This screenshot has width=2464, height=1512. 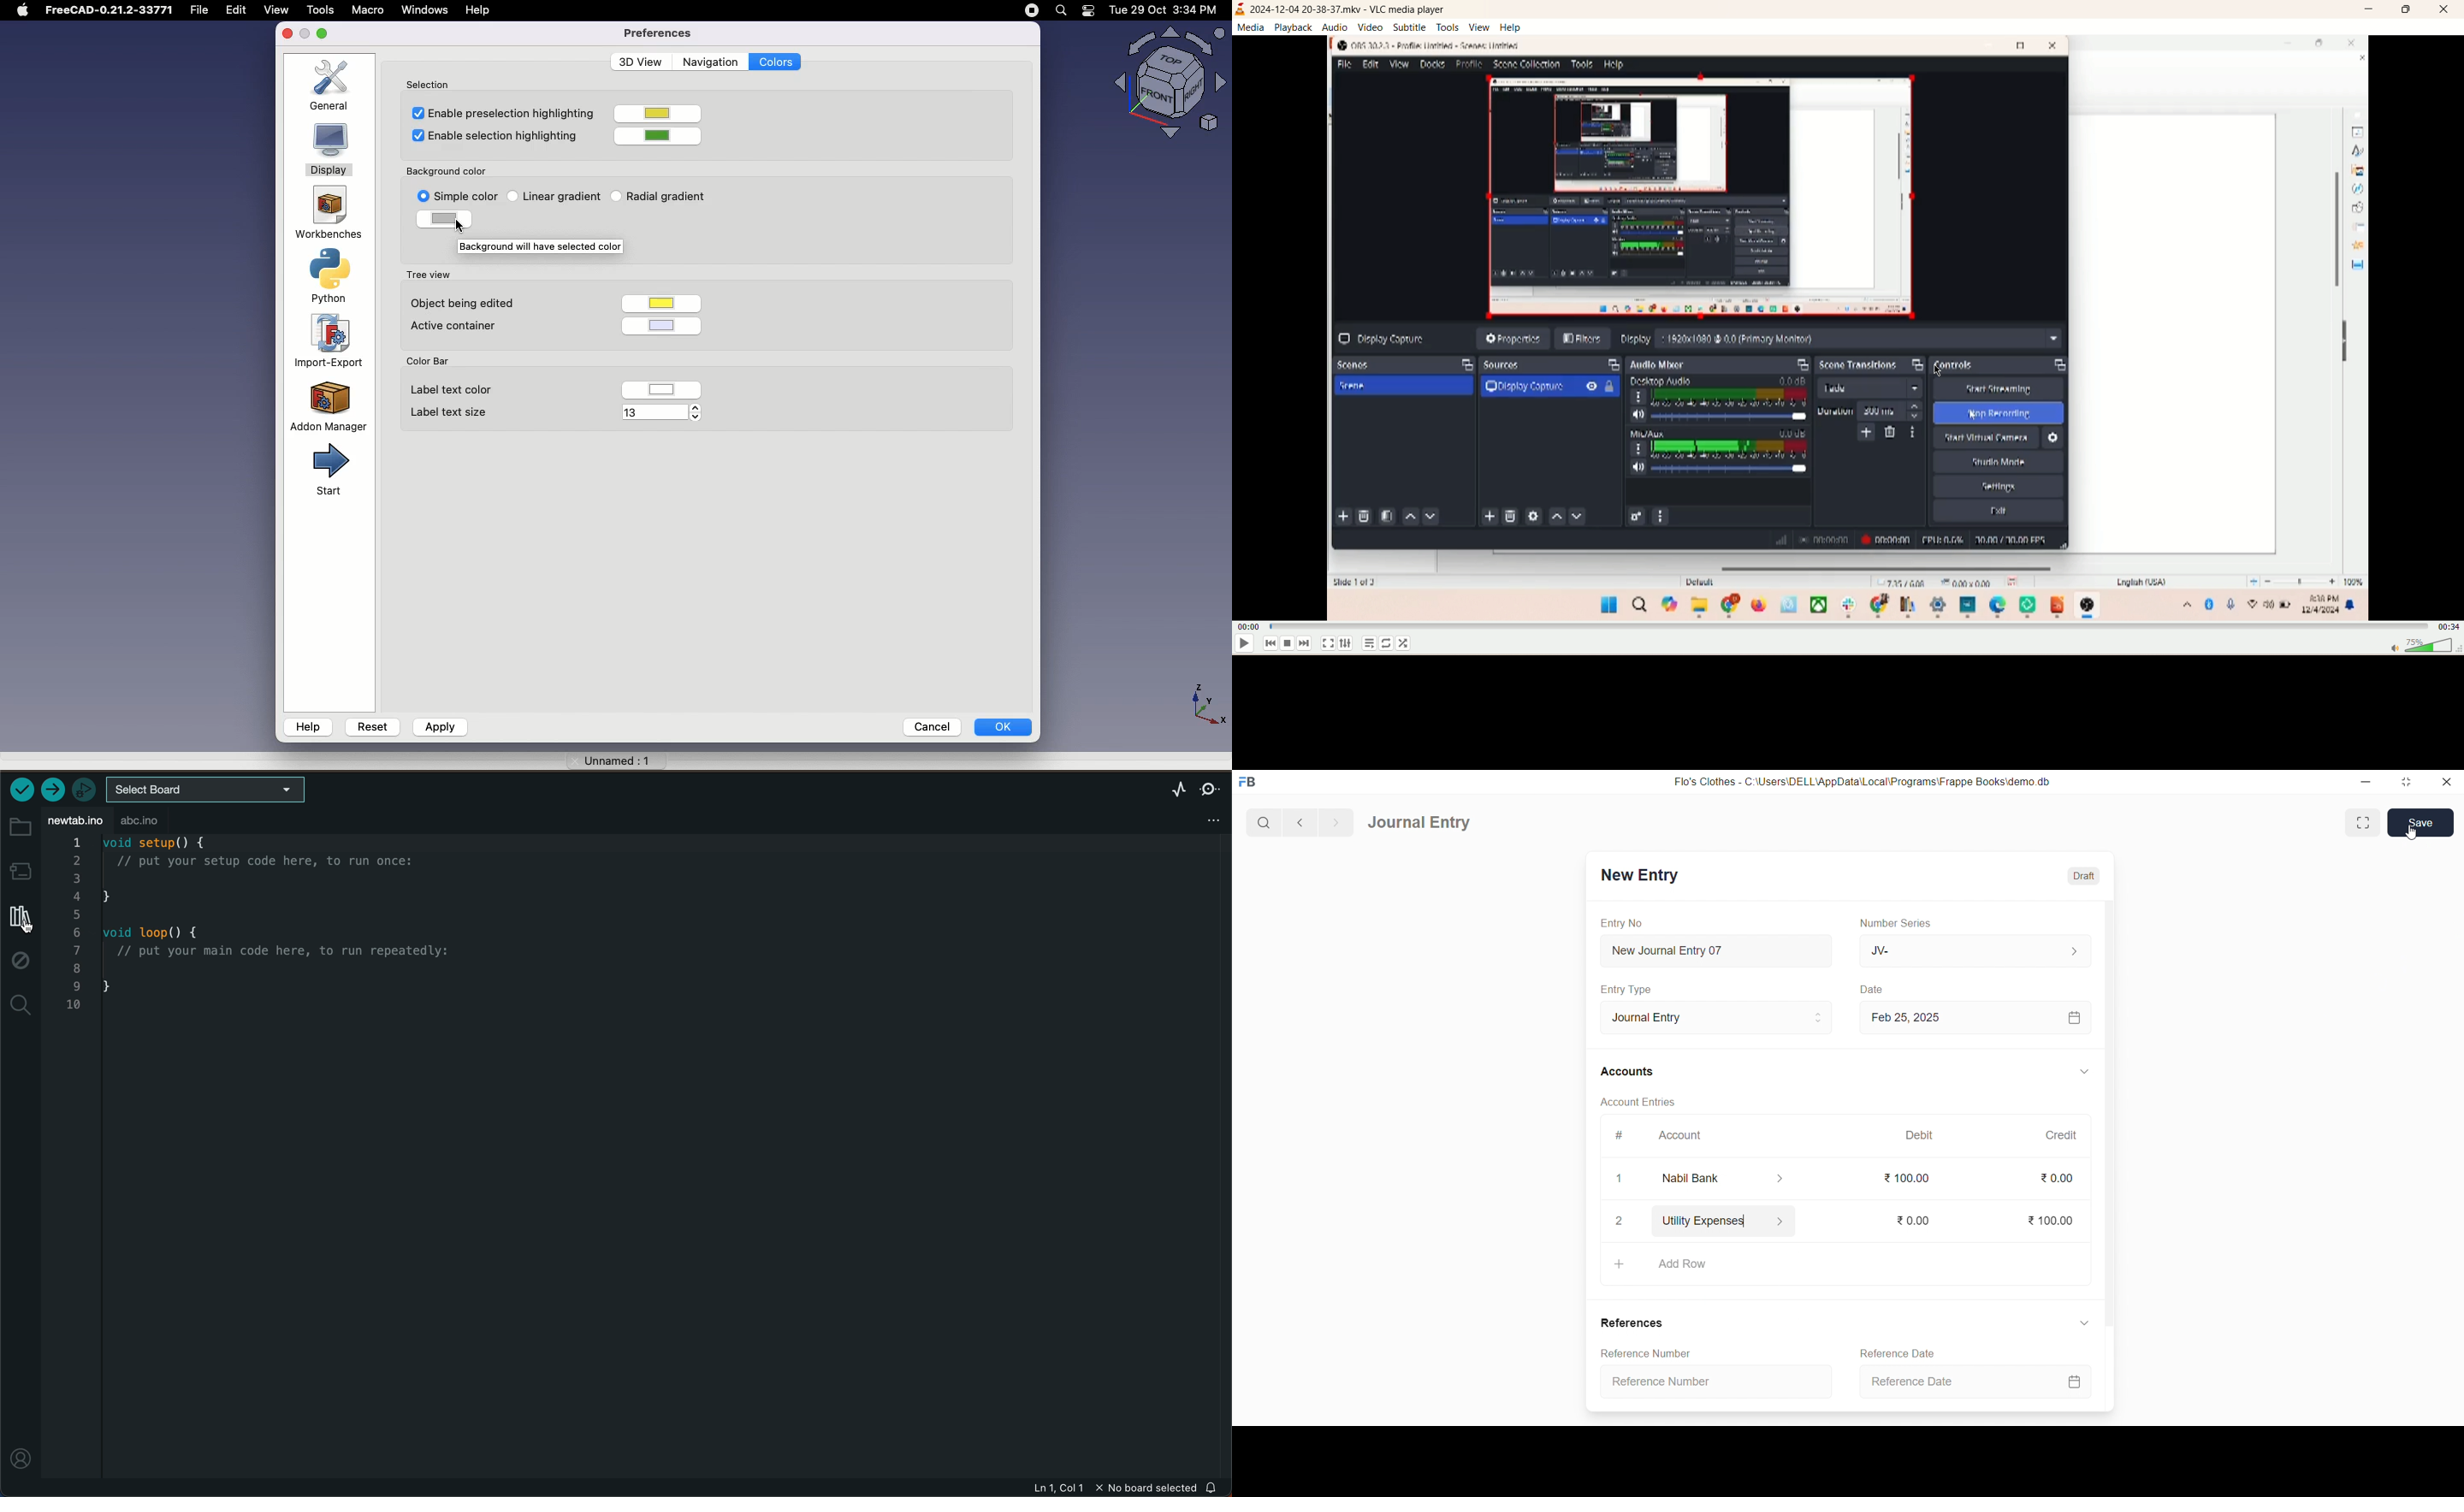 What do you see at coordinates (2448, 629) in the screenshot?
I see `total time` at bounding box center [2448, 629].